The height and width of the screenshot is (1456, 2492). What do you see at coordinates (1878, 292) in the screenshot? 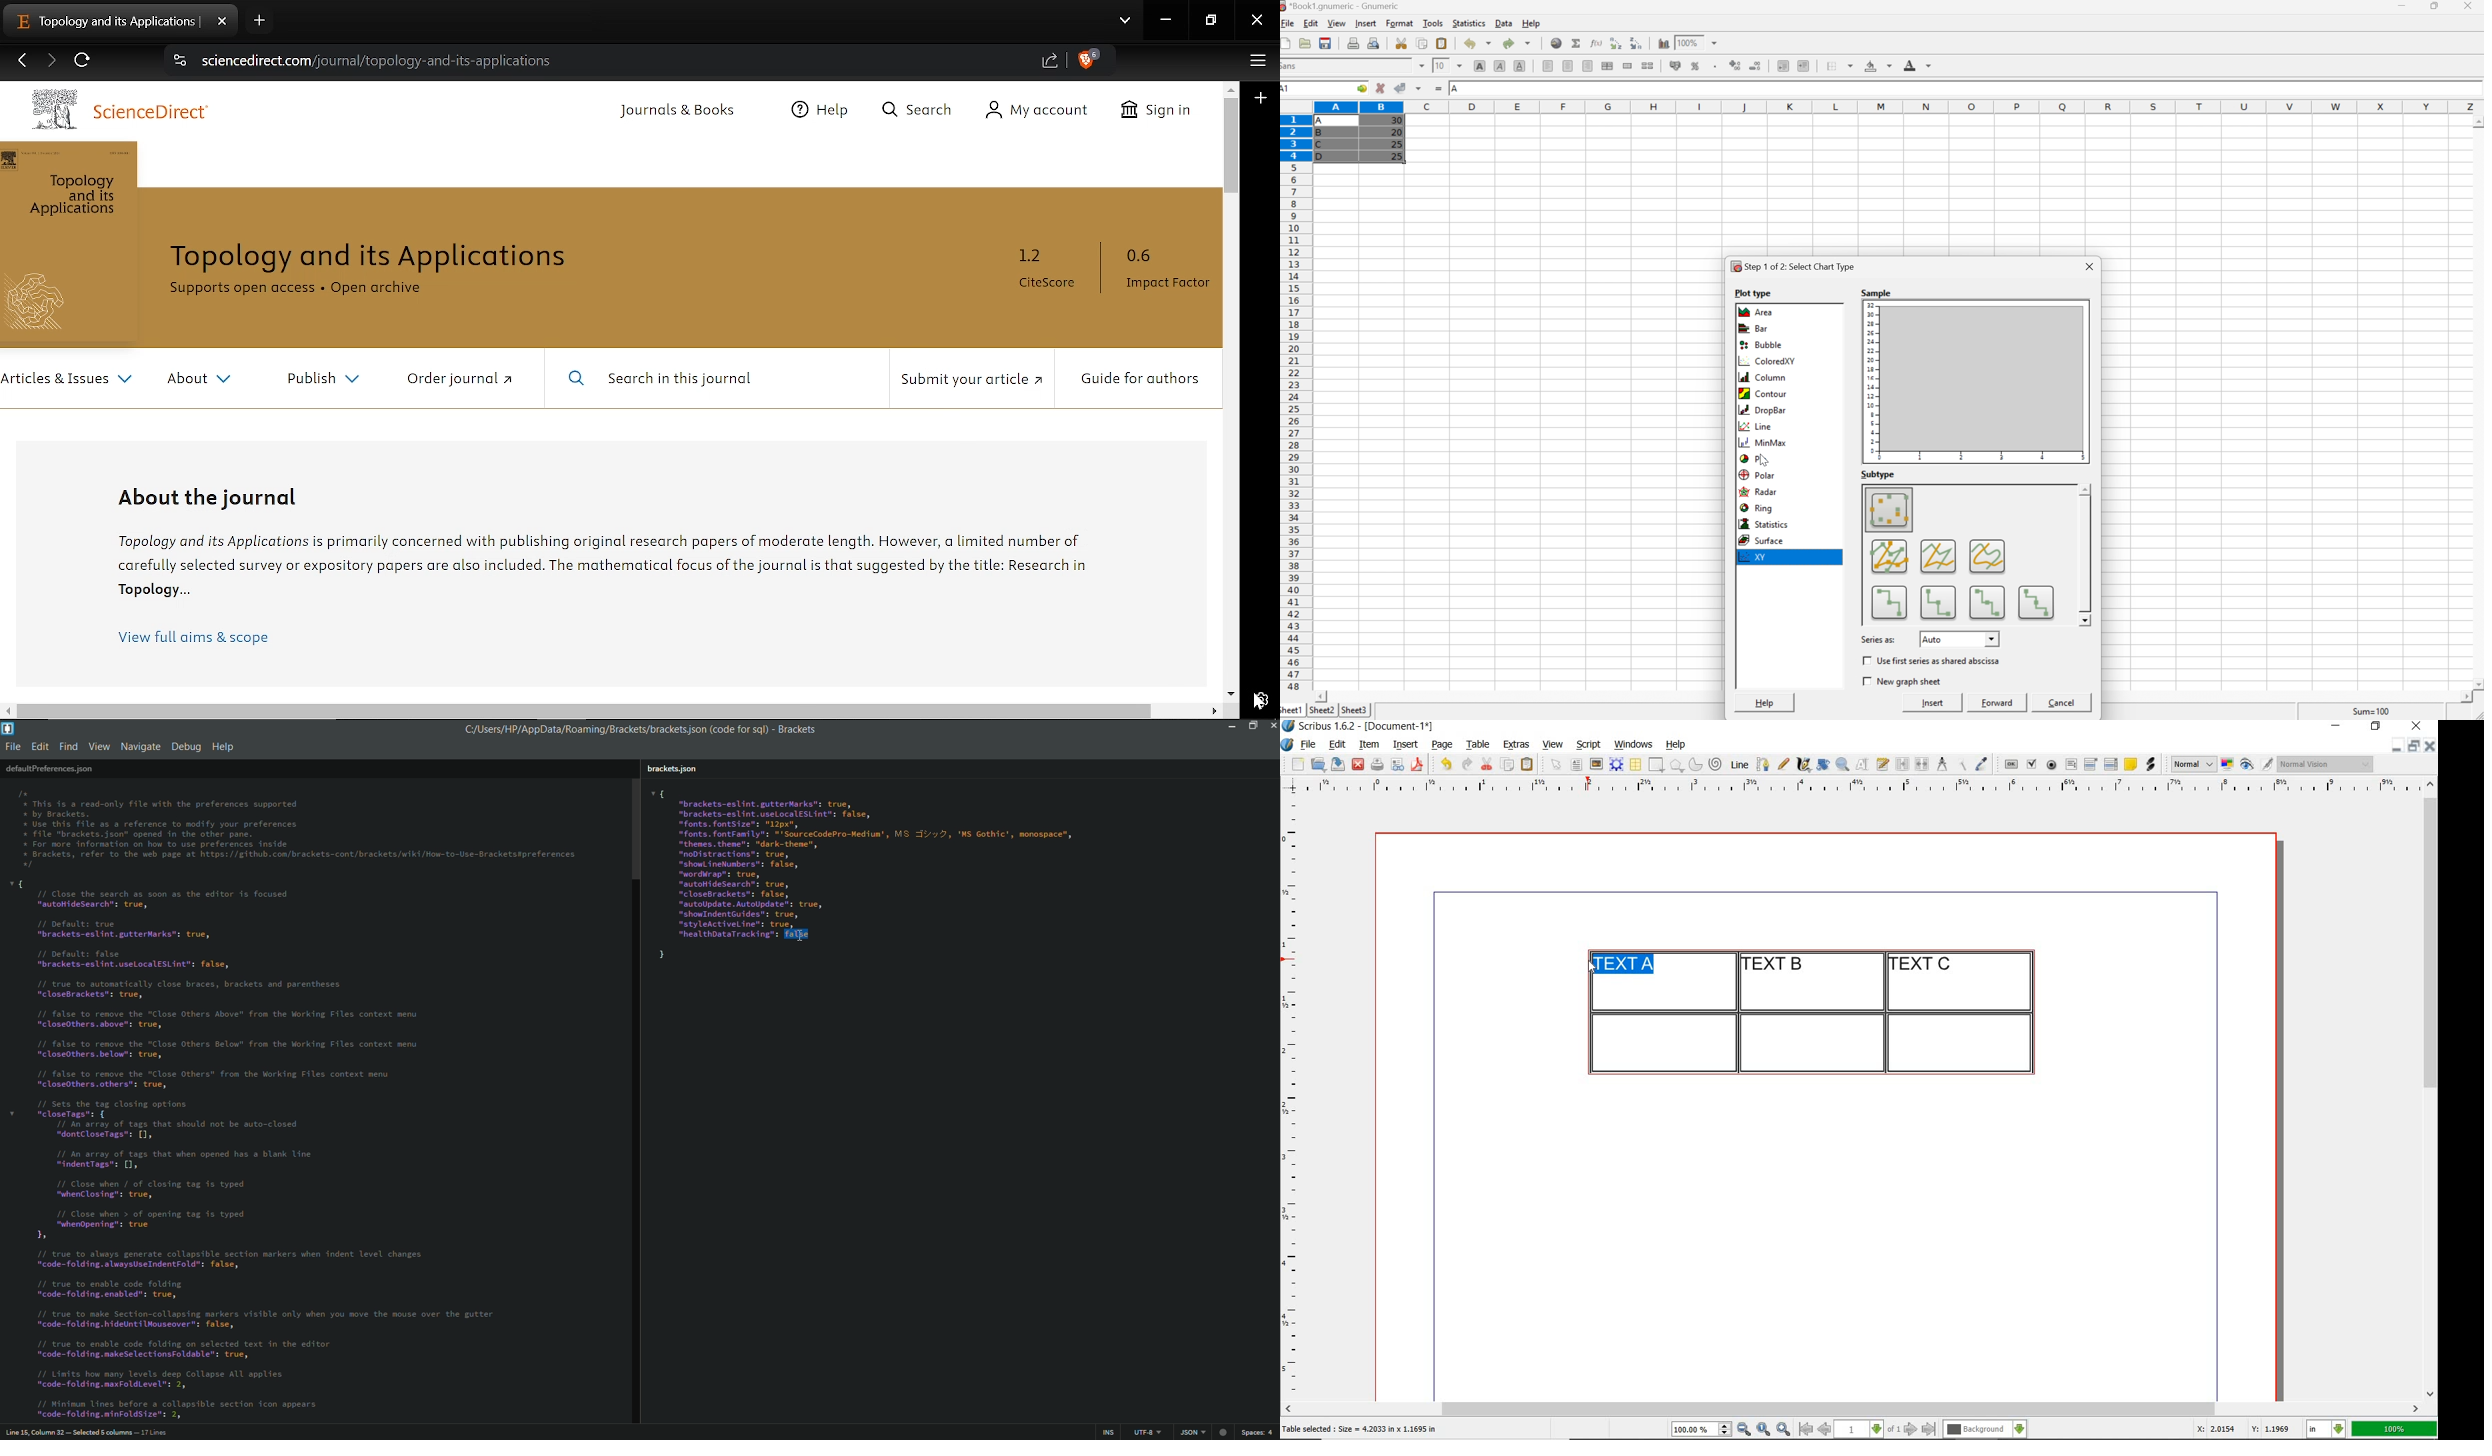
I see `Sample` at bounding box center [1878, 292].